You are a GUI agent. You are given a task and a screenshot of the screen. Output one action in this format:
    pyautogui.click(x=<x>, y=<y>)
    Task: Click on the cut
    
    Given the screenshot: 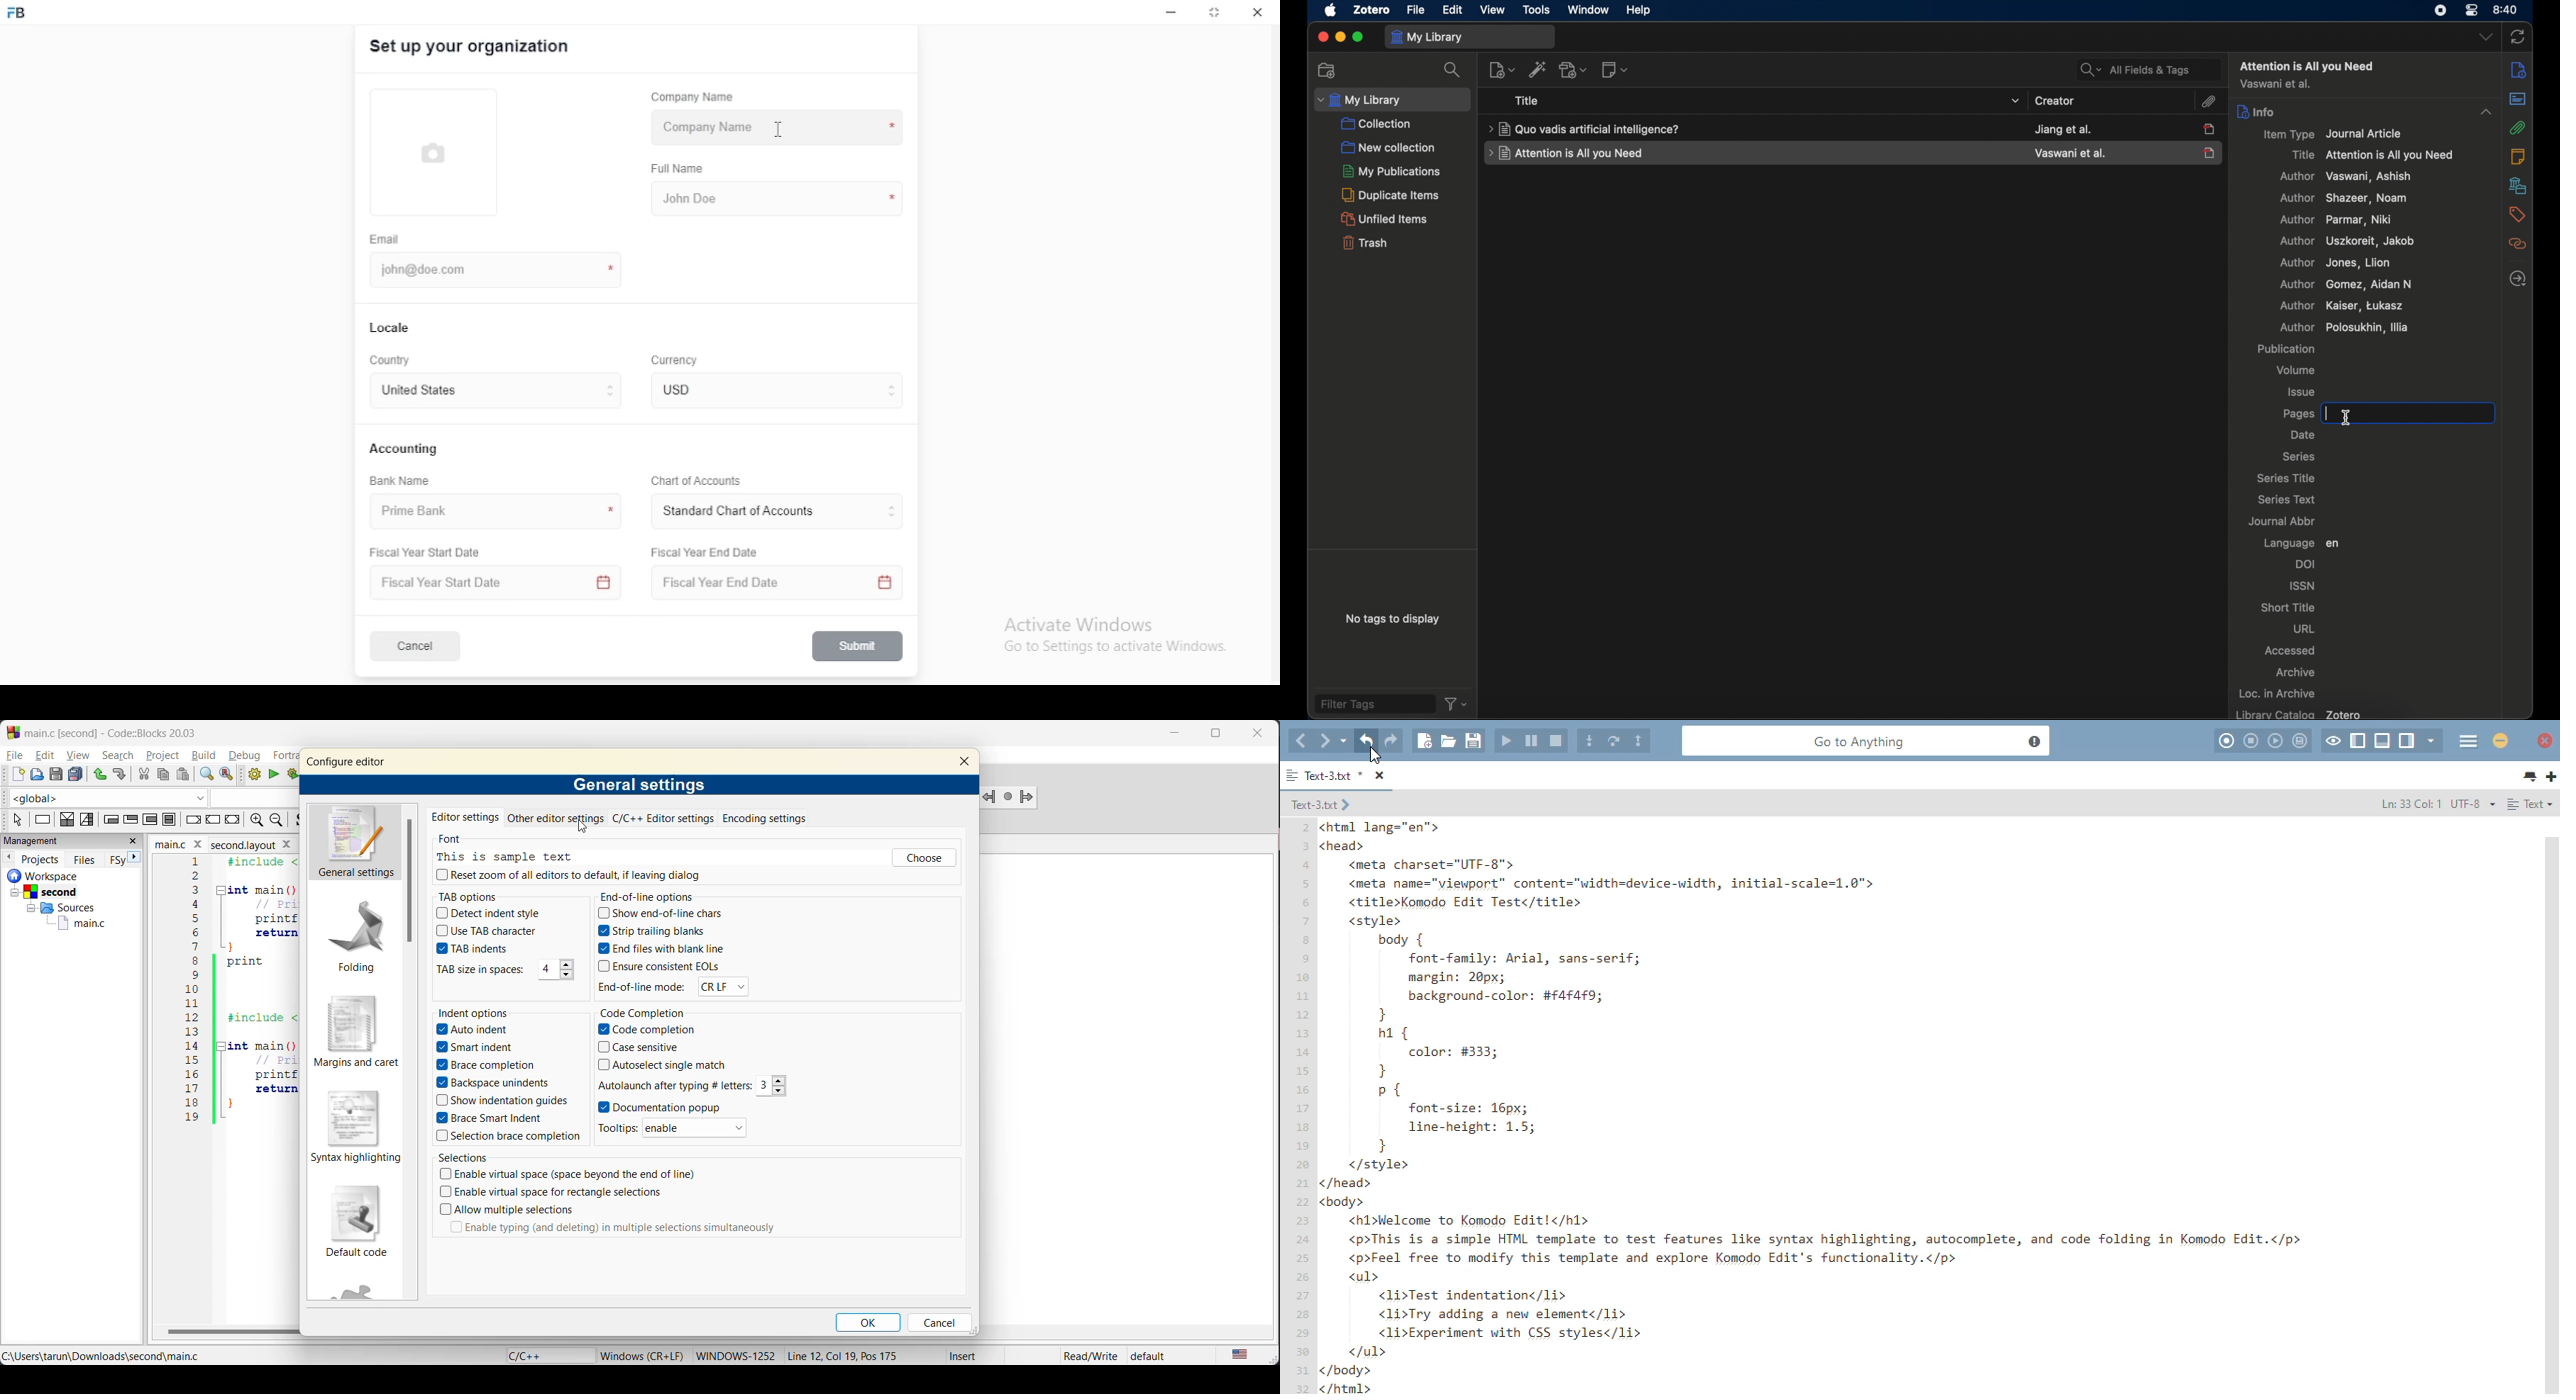 What is the action you would take?
    pyautogui.click(x=141, y=774)
    